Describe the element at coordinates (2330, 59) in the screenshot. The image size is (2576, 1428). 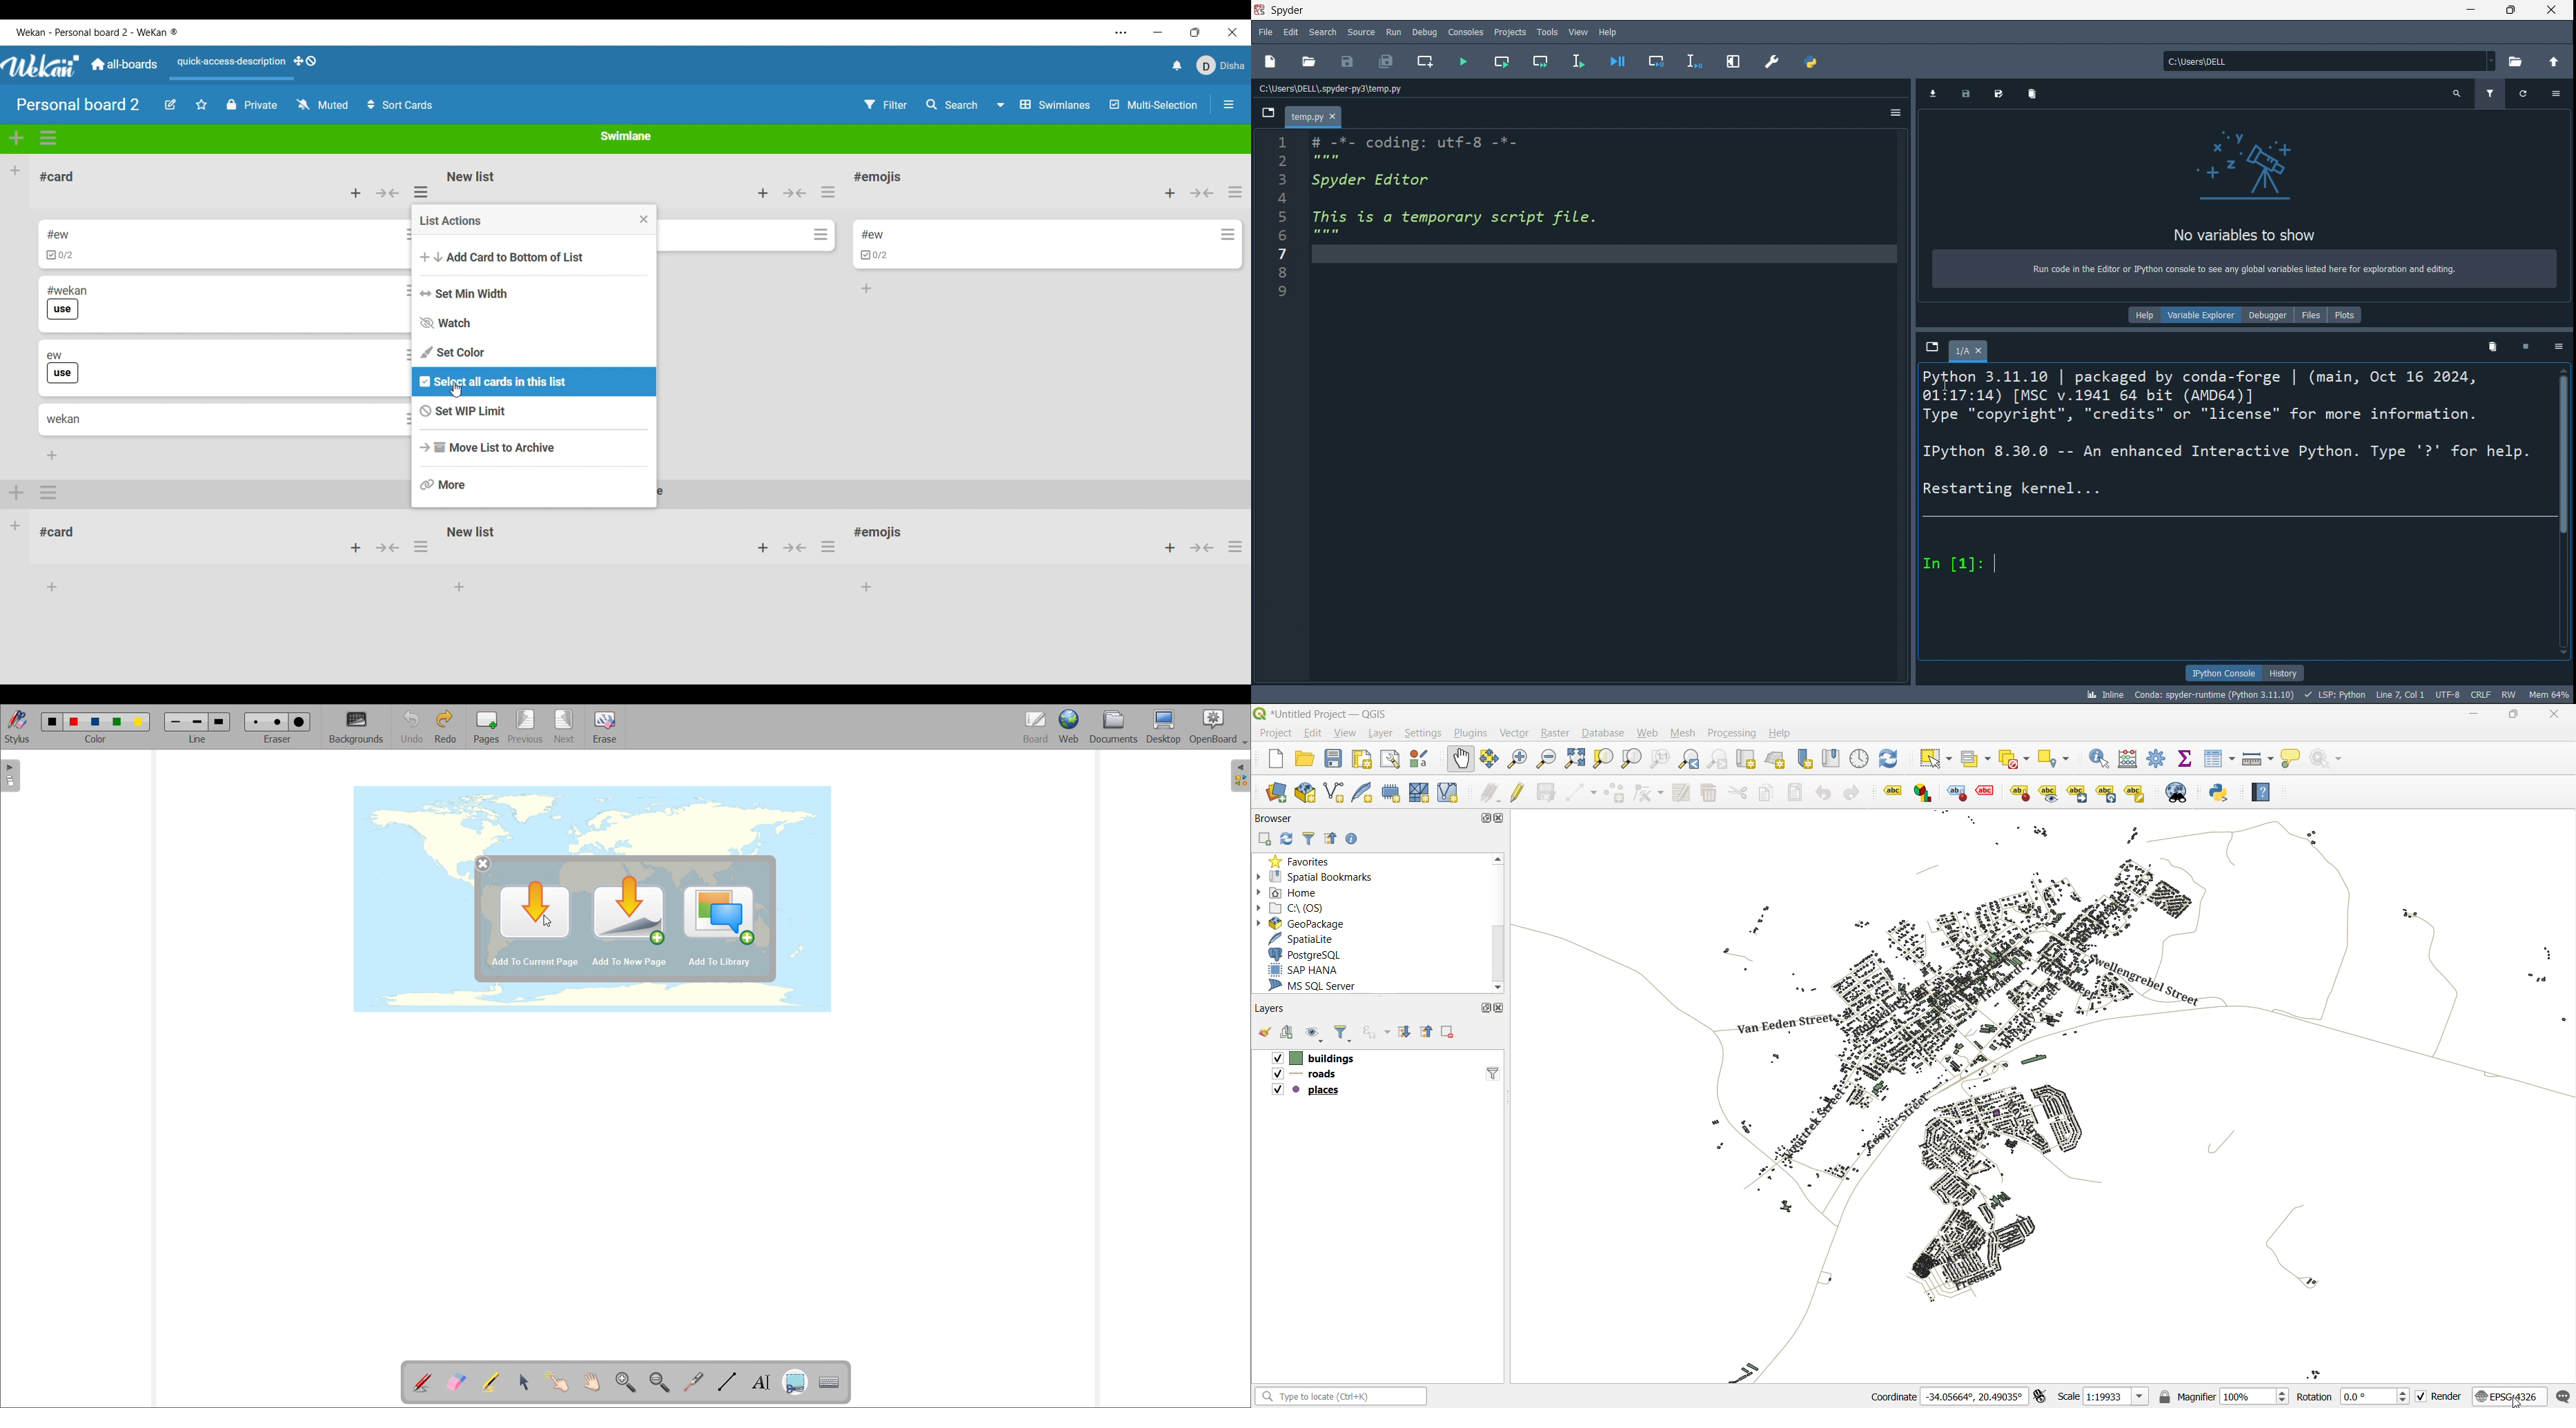
I see `c:\users\dell` at that location.